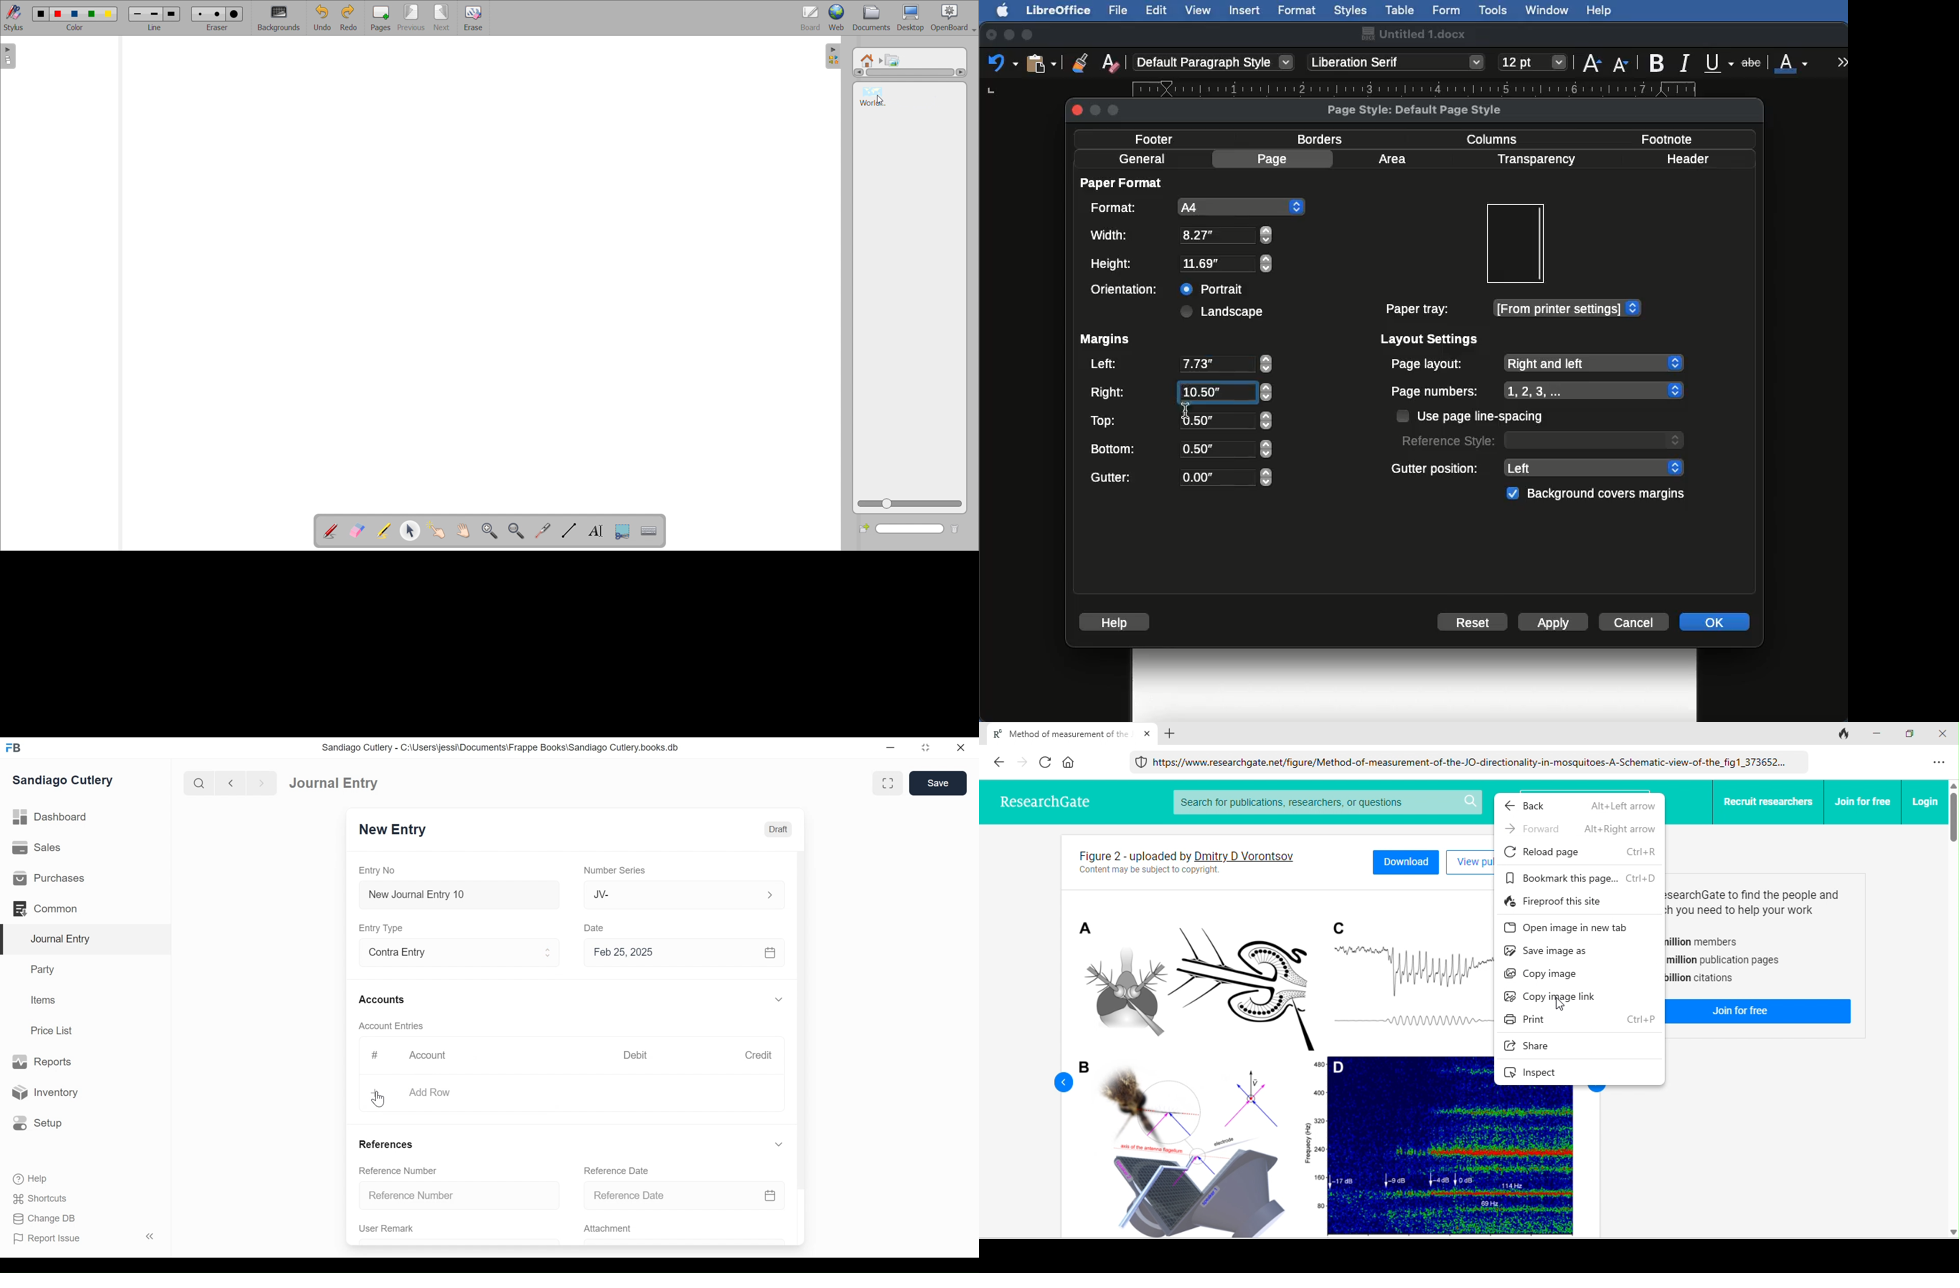  What do you see at coordinates (387, 1229) in the screenshot?
I see `User Remark` at bounding box center [387, 1229].